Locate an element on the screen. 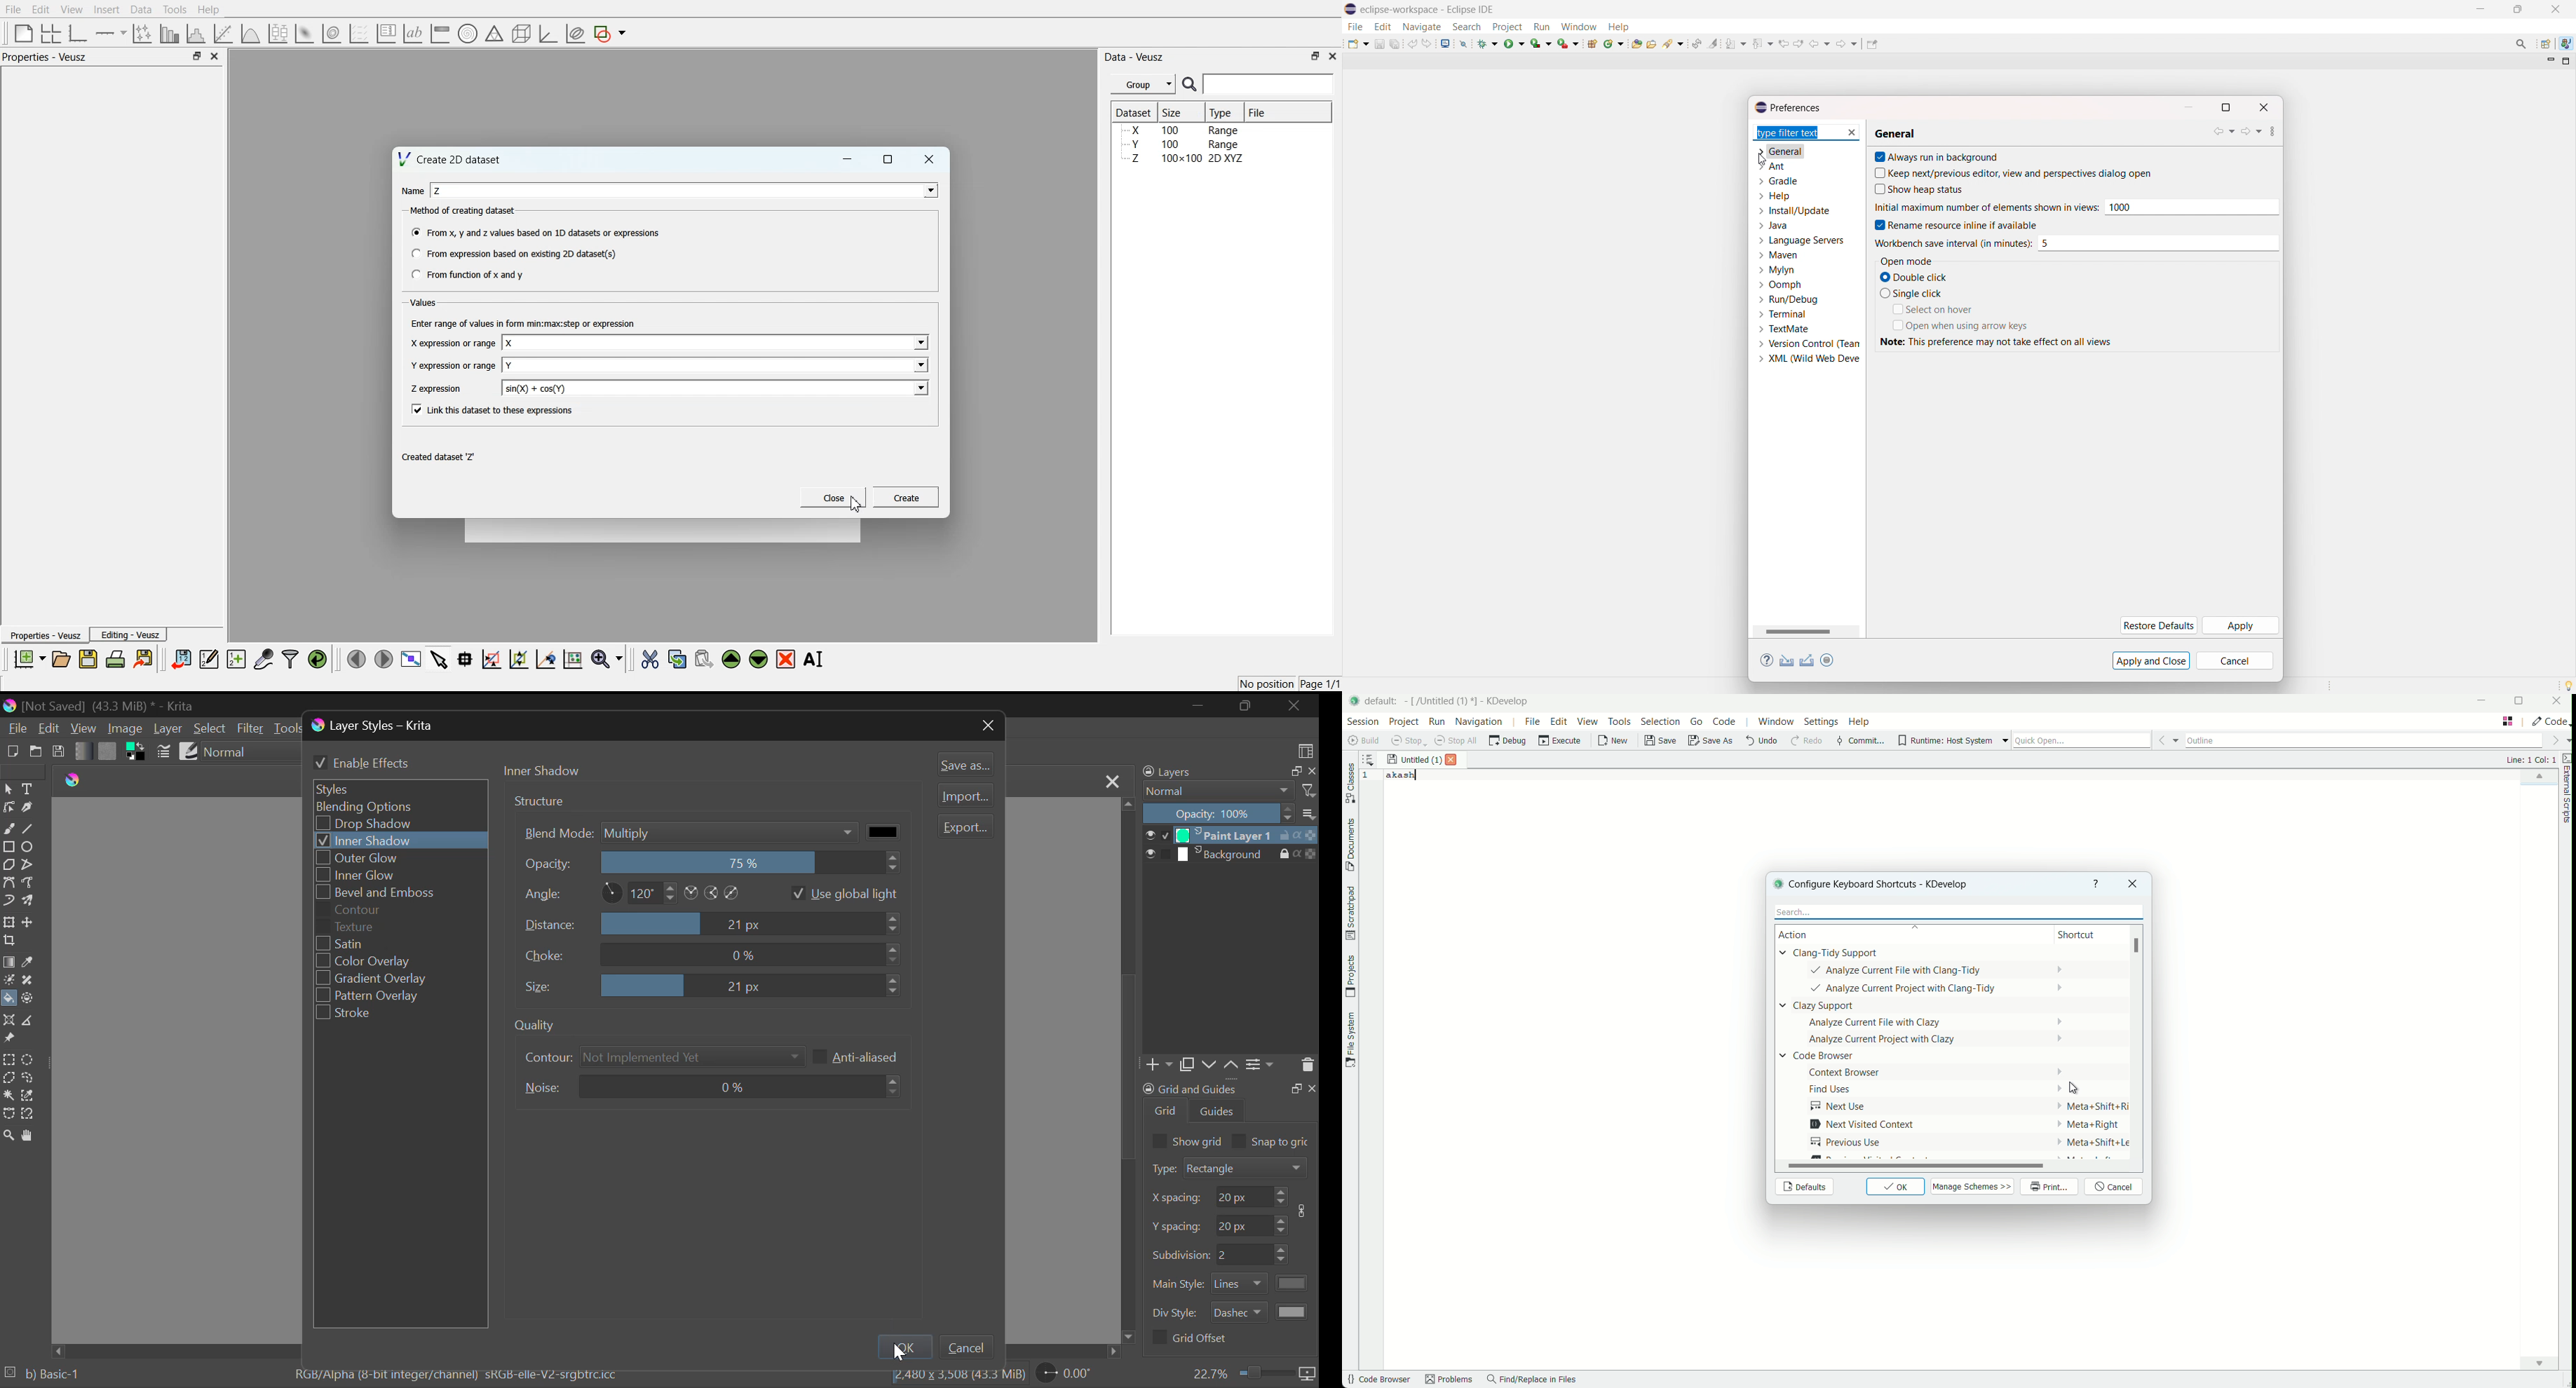 The width and height of the screenshot is (2576, 1400). Drop Shadow is located at coordinates (399, 822).